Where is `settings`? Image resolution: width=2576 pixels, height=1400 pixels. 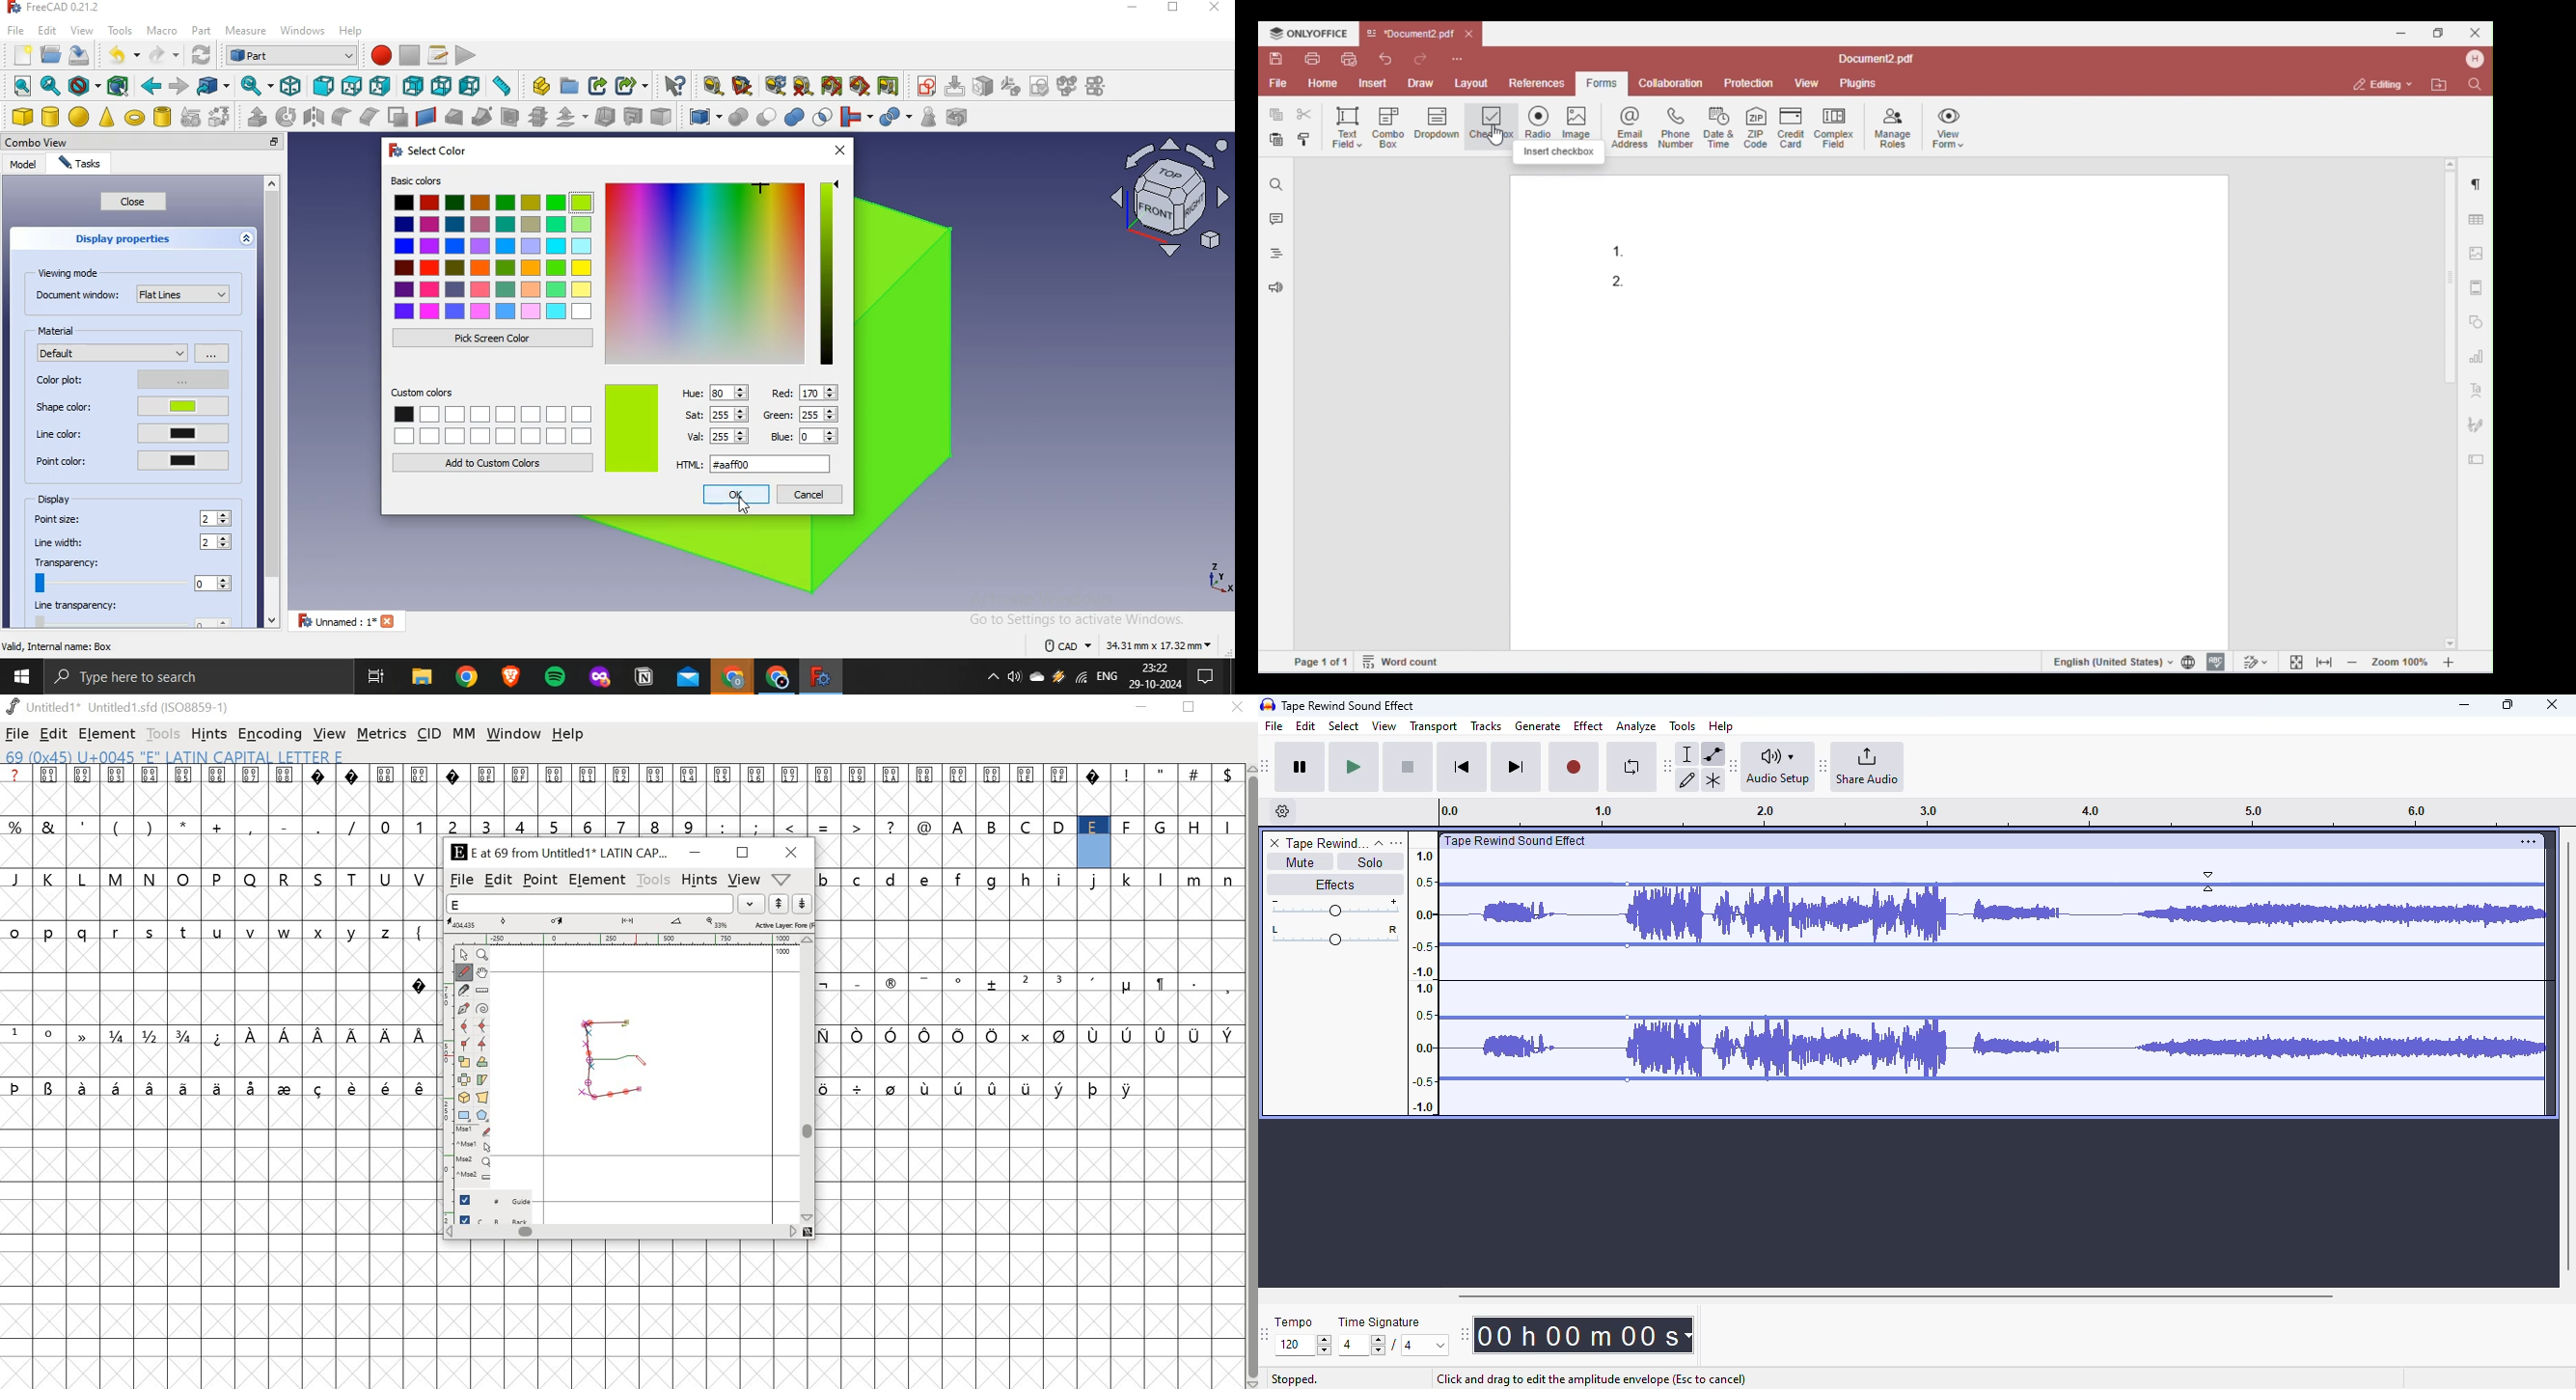 settings is located at coordinates (2528, 841).